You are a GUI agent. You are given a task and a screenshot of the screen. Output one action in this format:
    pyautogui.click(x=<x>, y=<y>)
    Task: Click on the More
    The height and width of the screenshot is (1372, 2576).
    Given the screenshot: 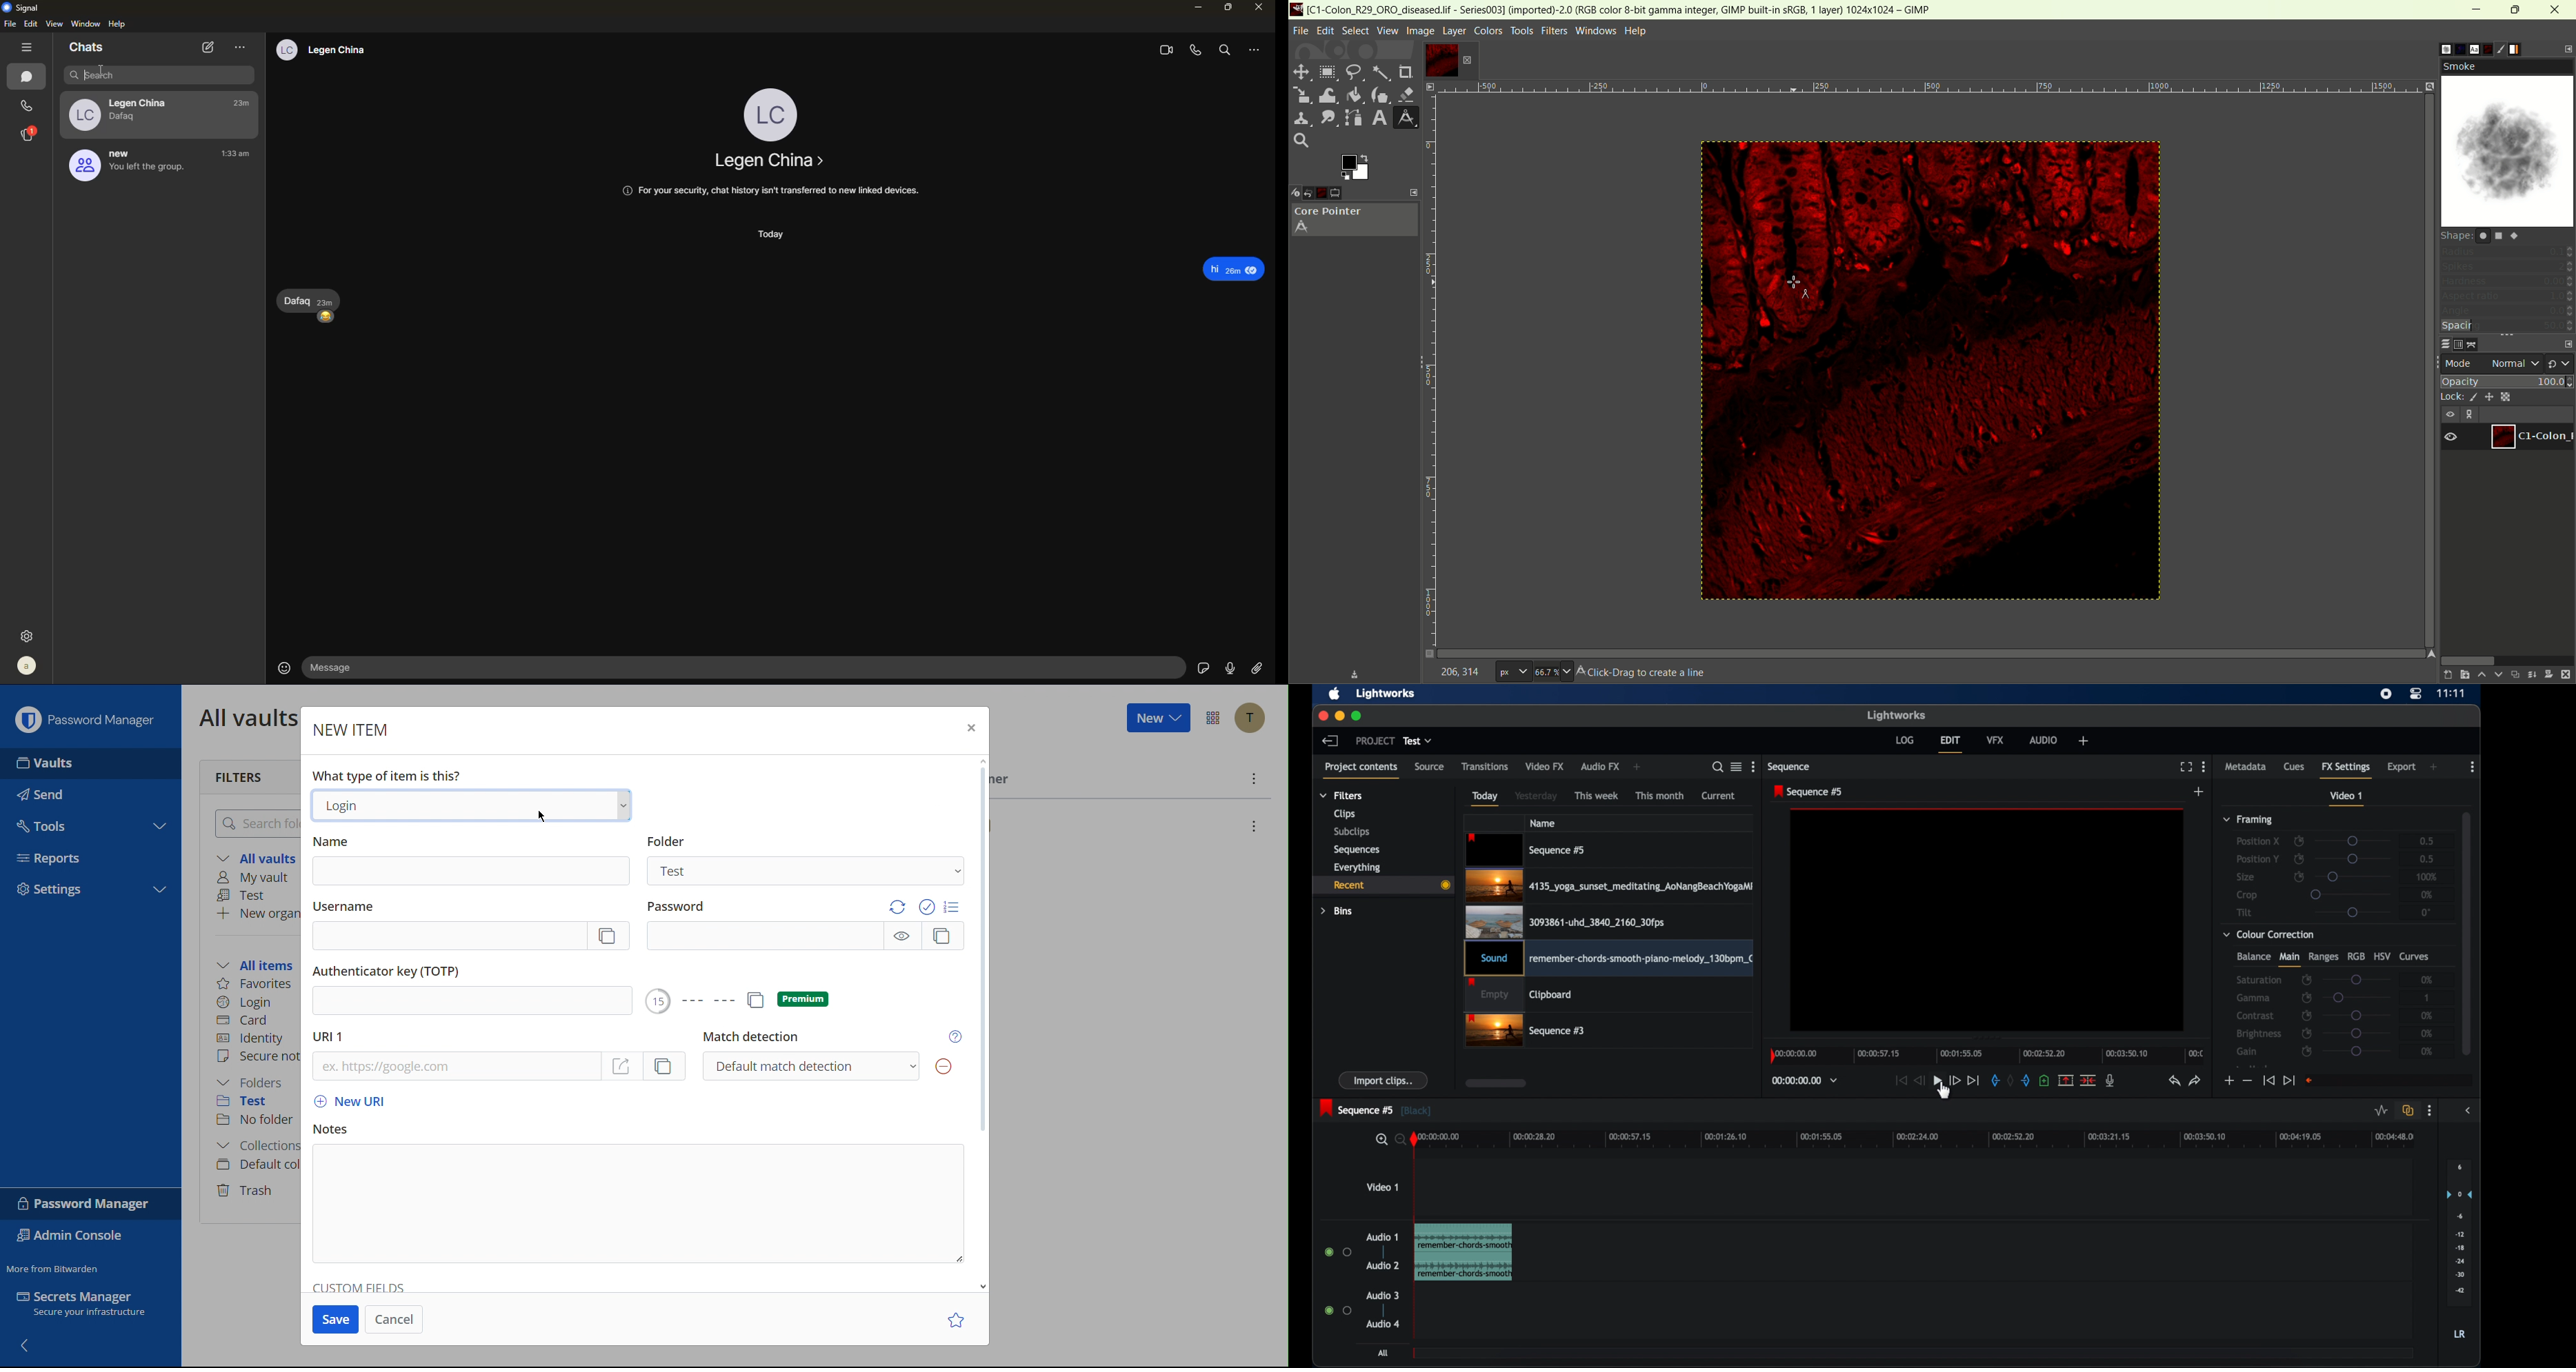 What is the action you would take?
    pyautogui.click(x=1252, y=778)
    